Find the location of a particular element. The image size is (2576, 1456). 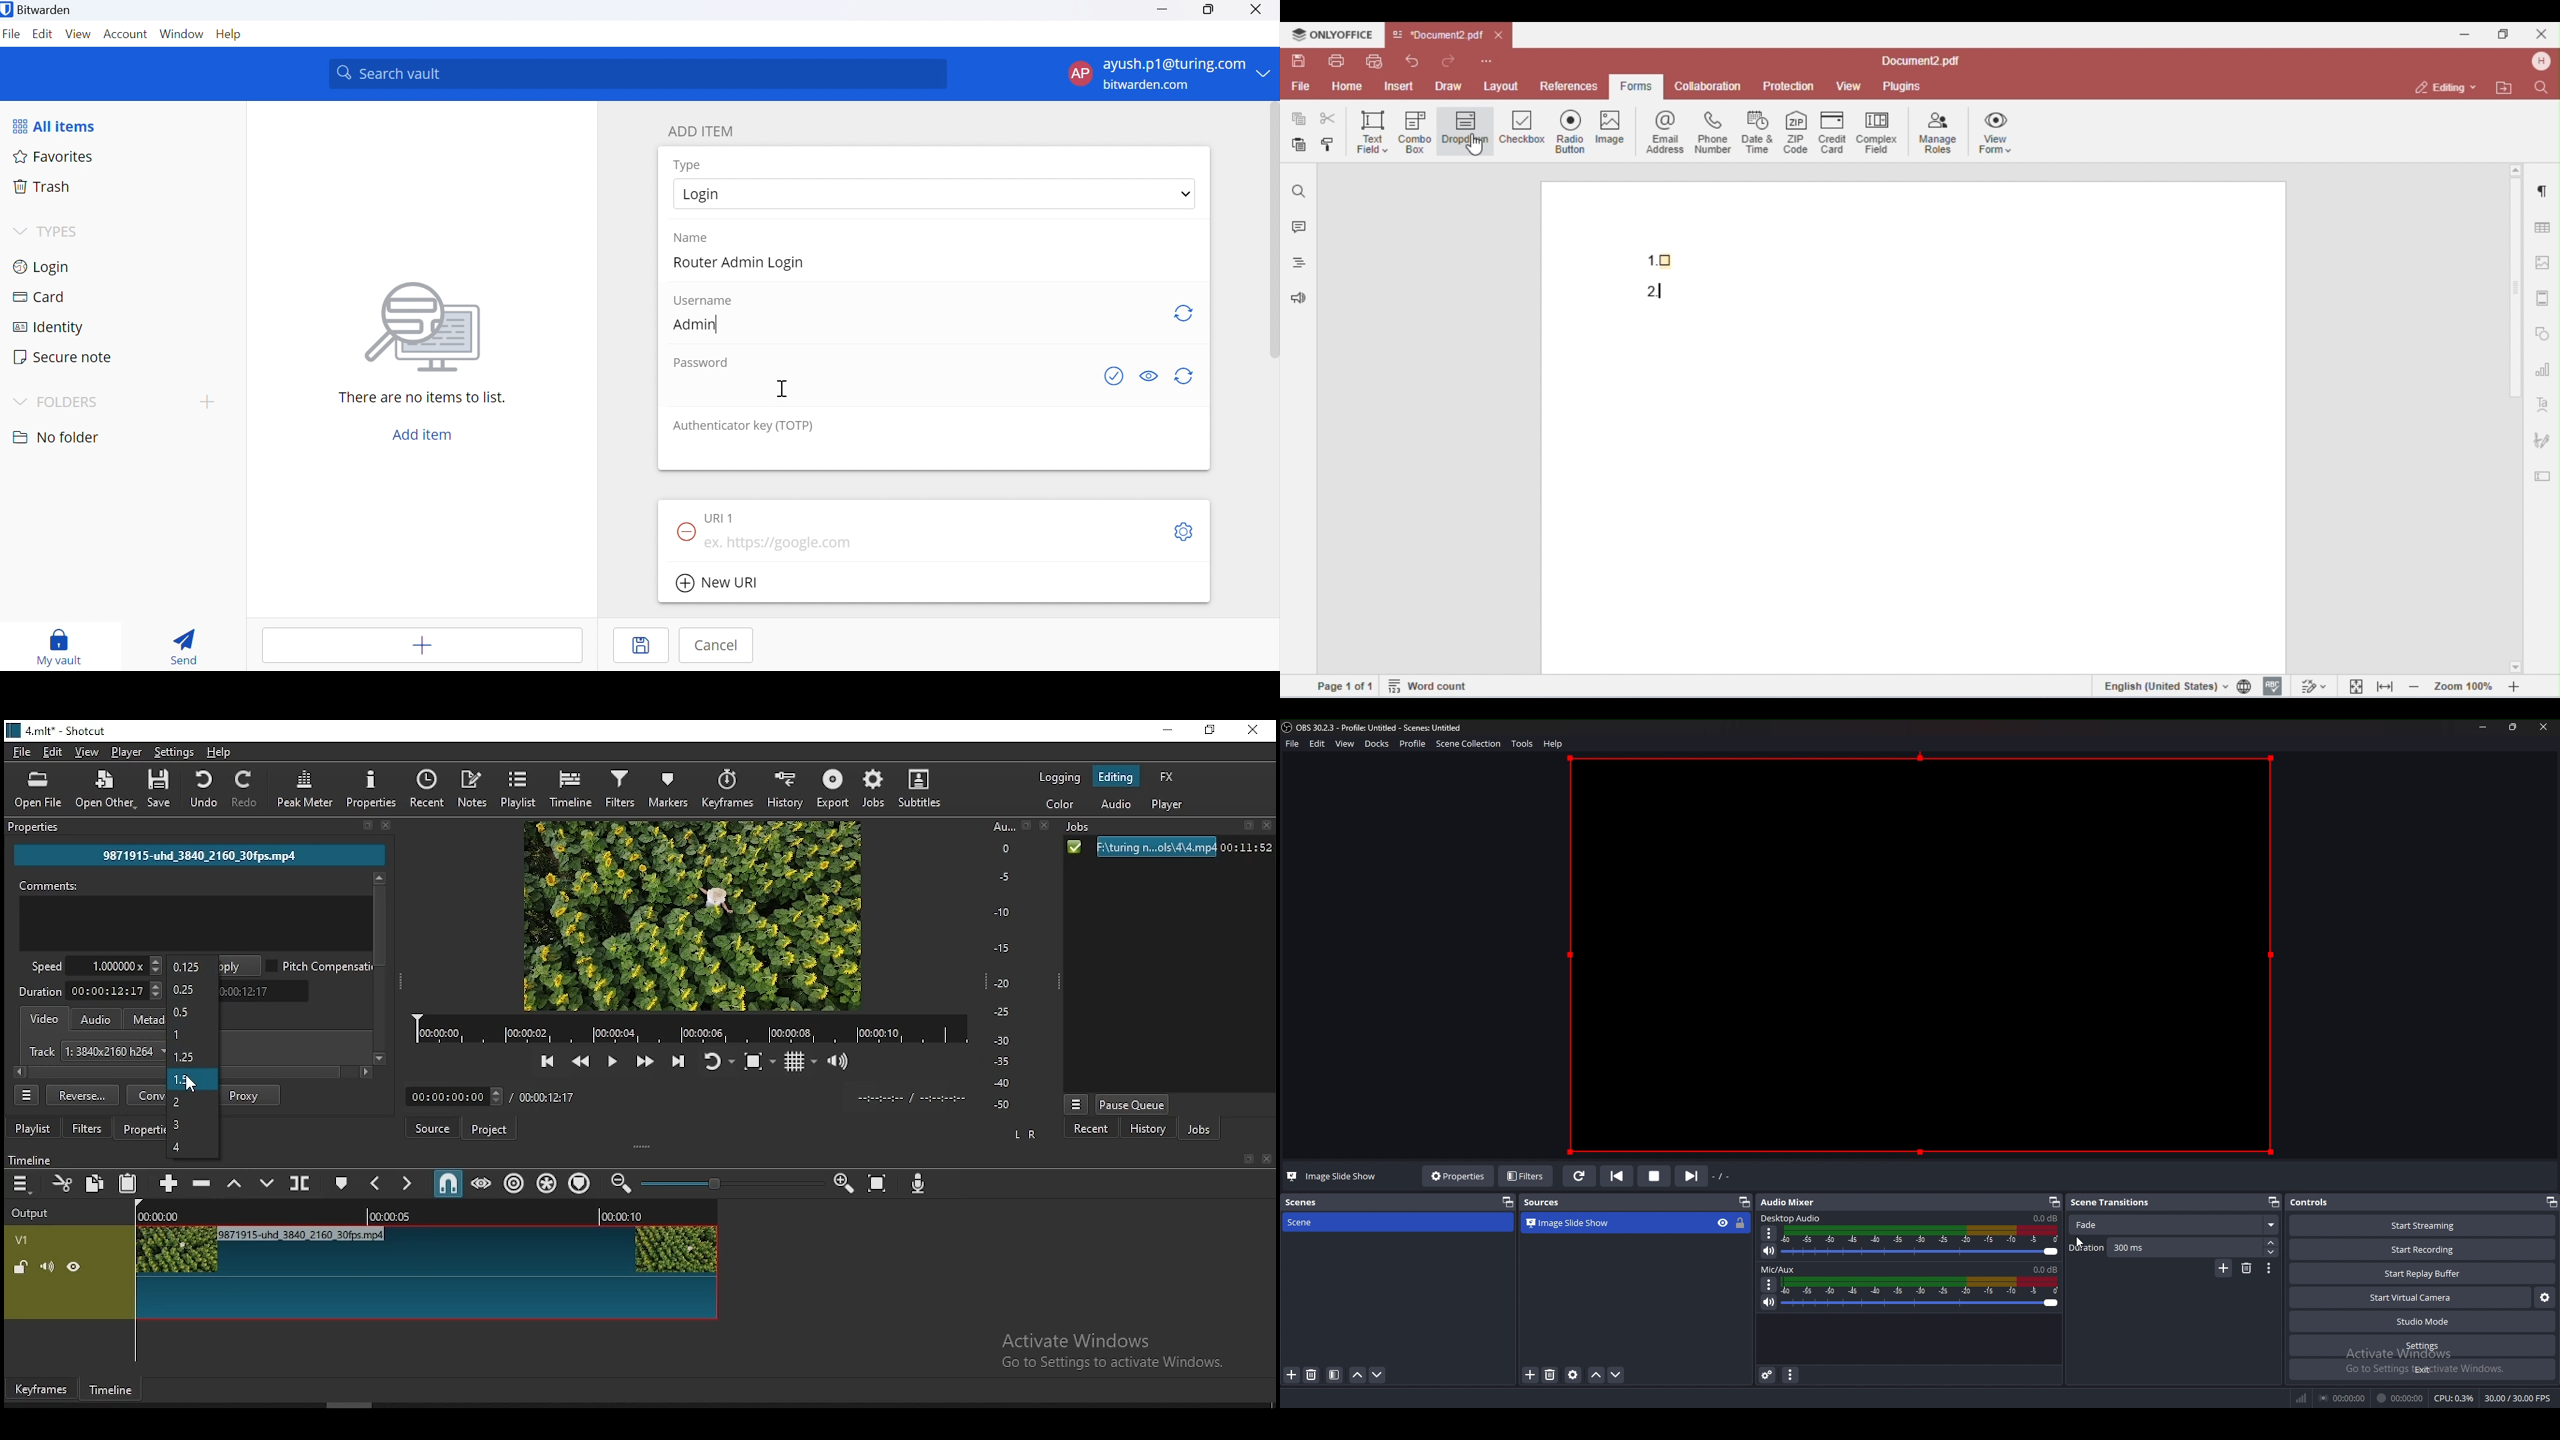

00:00:10 is located at coordinates (619, 1214).